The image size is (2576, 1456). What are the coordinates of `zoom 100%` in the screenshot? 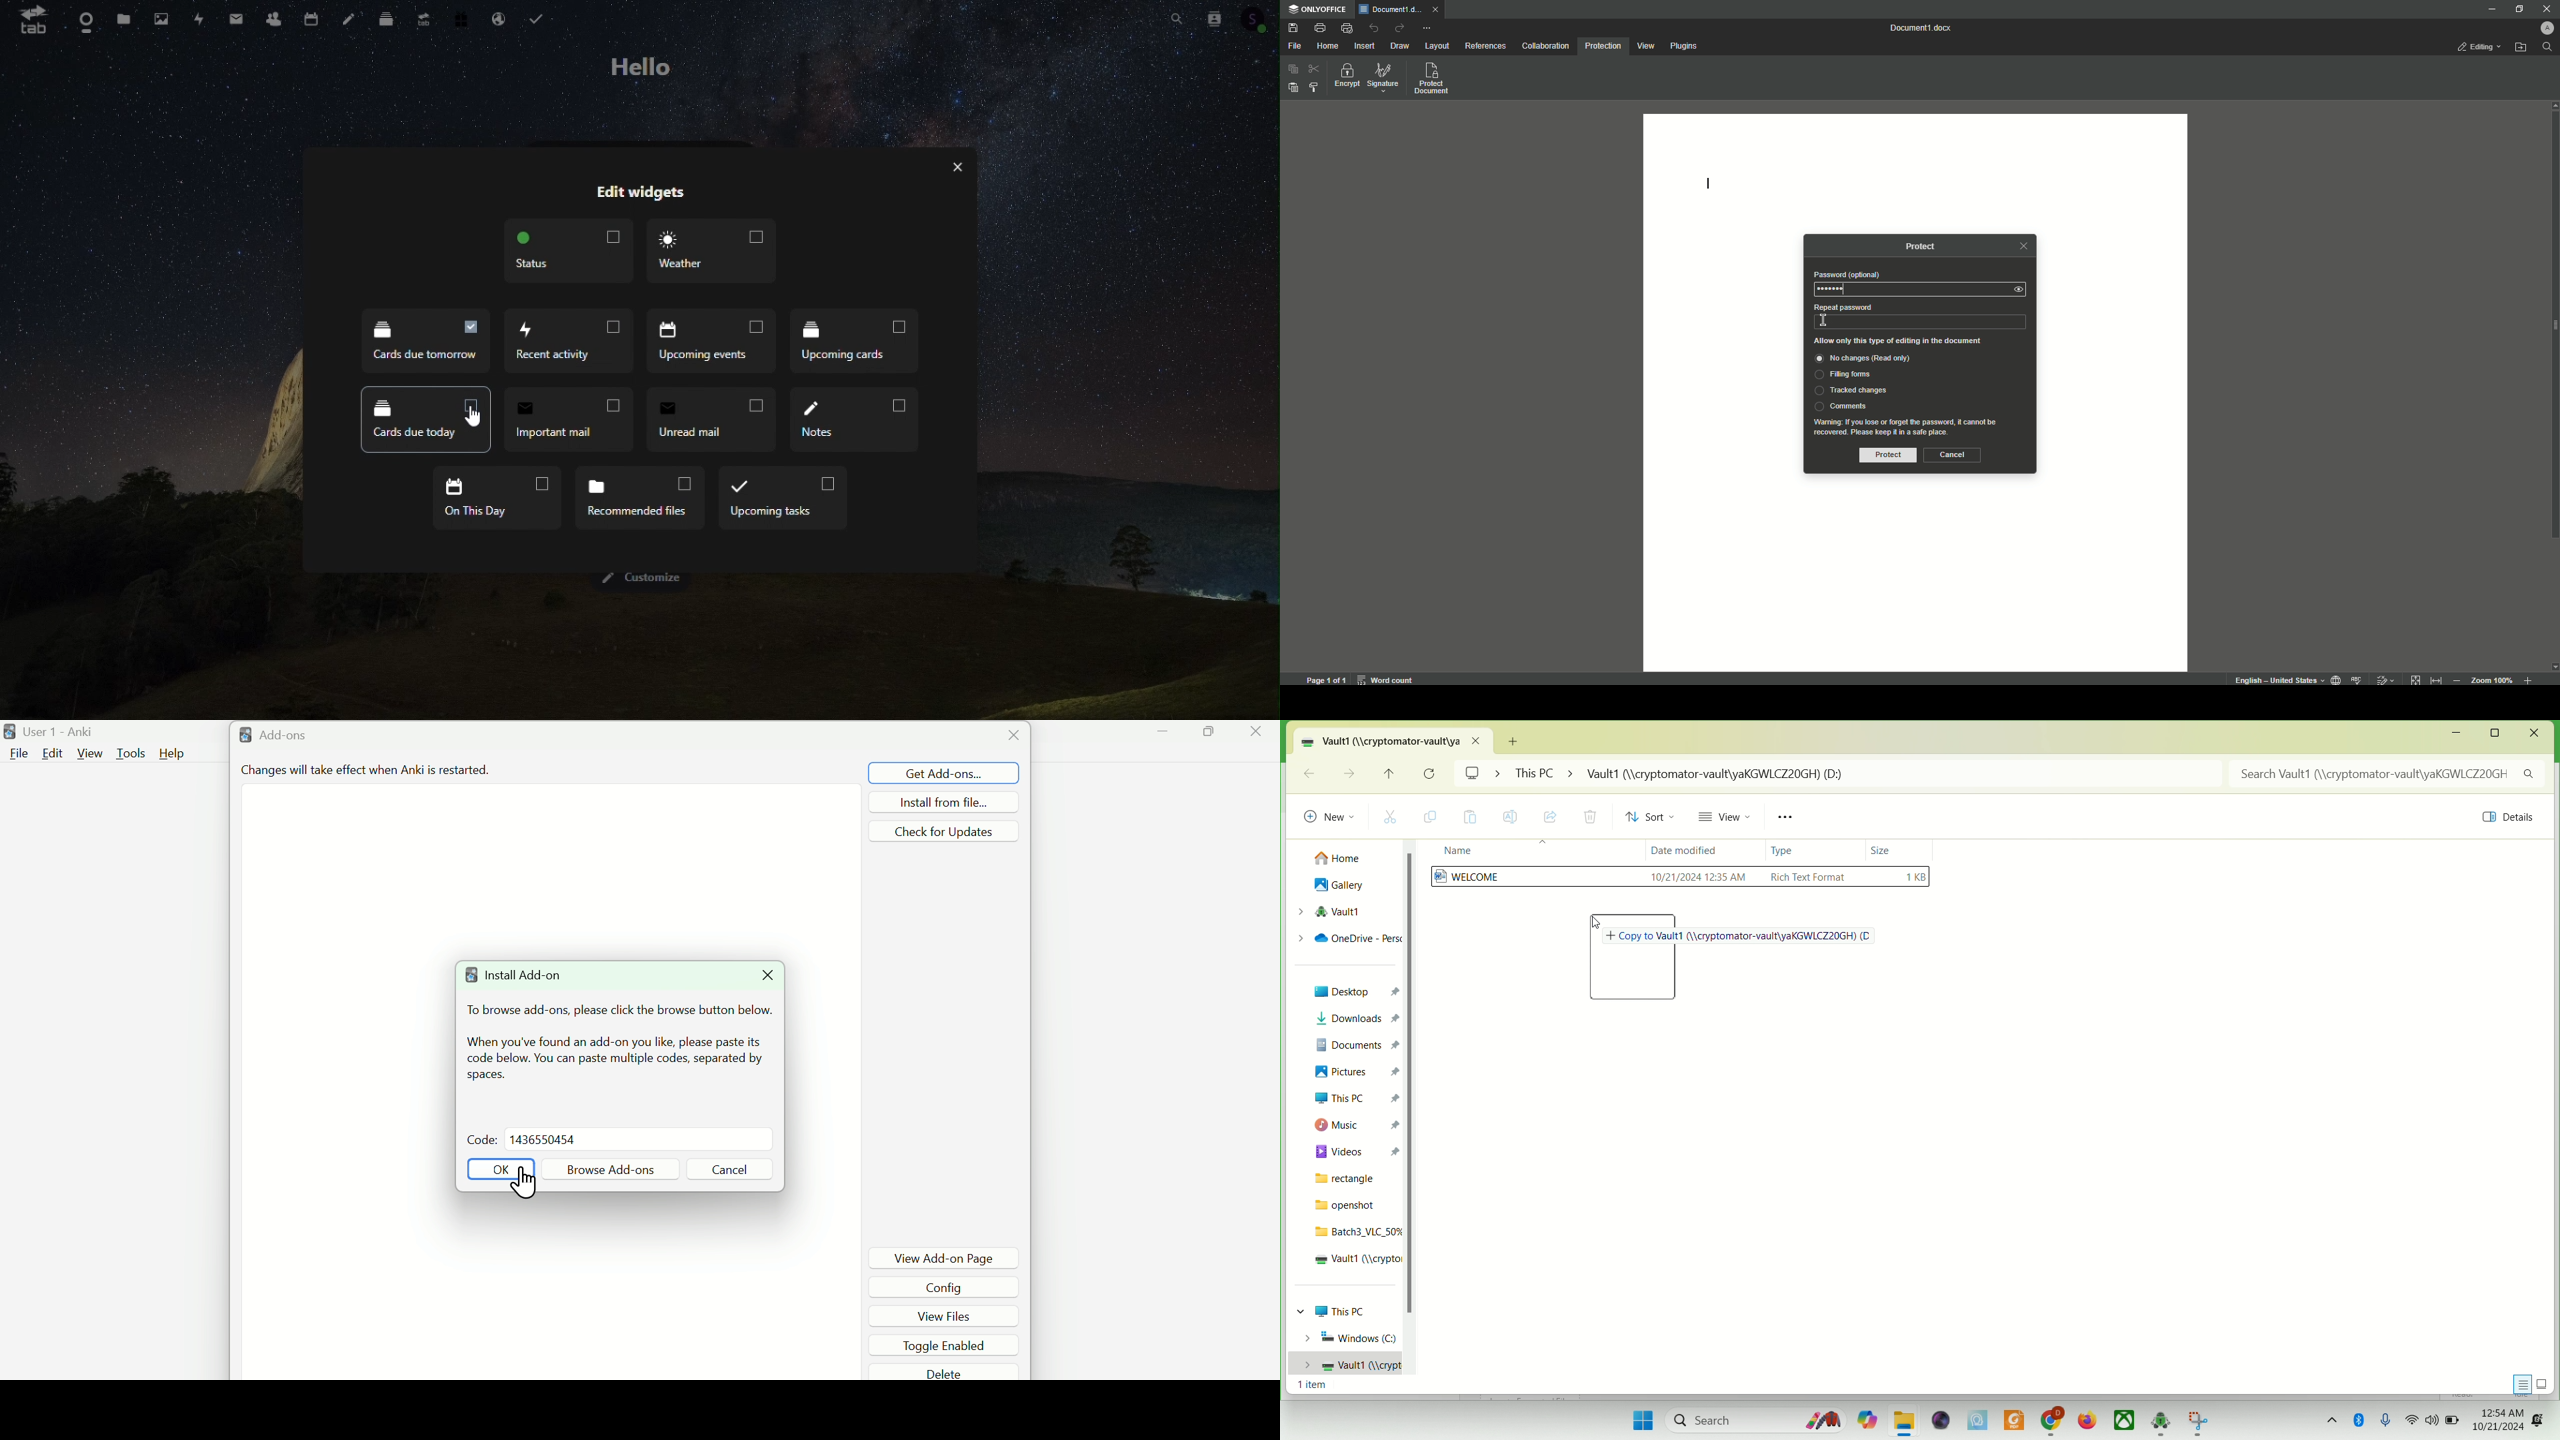 It's located at (2493, 678).